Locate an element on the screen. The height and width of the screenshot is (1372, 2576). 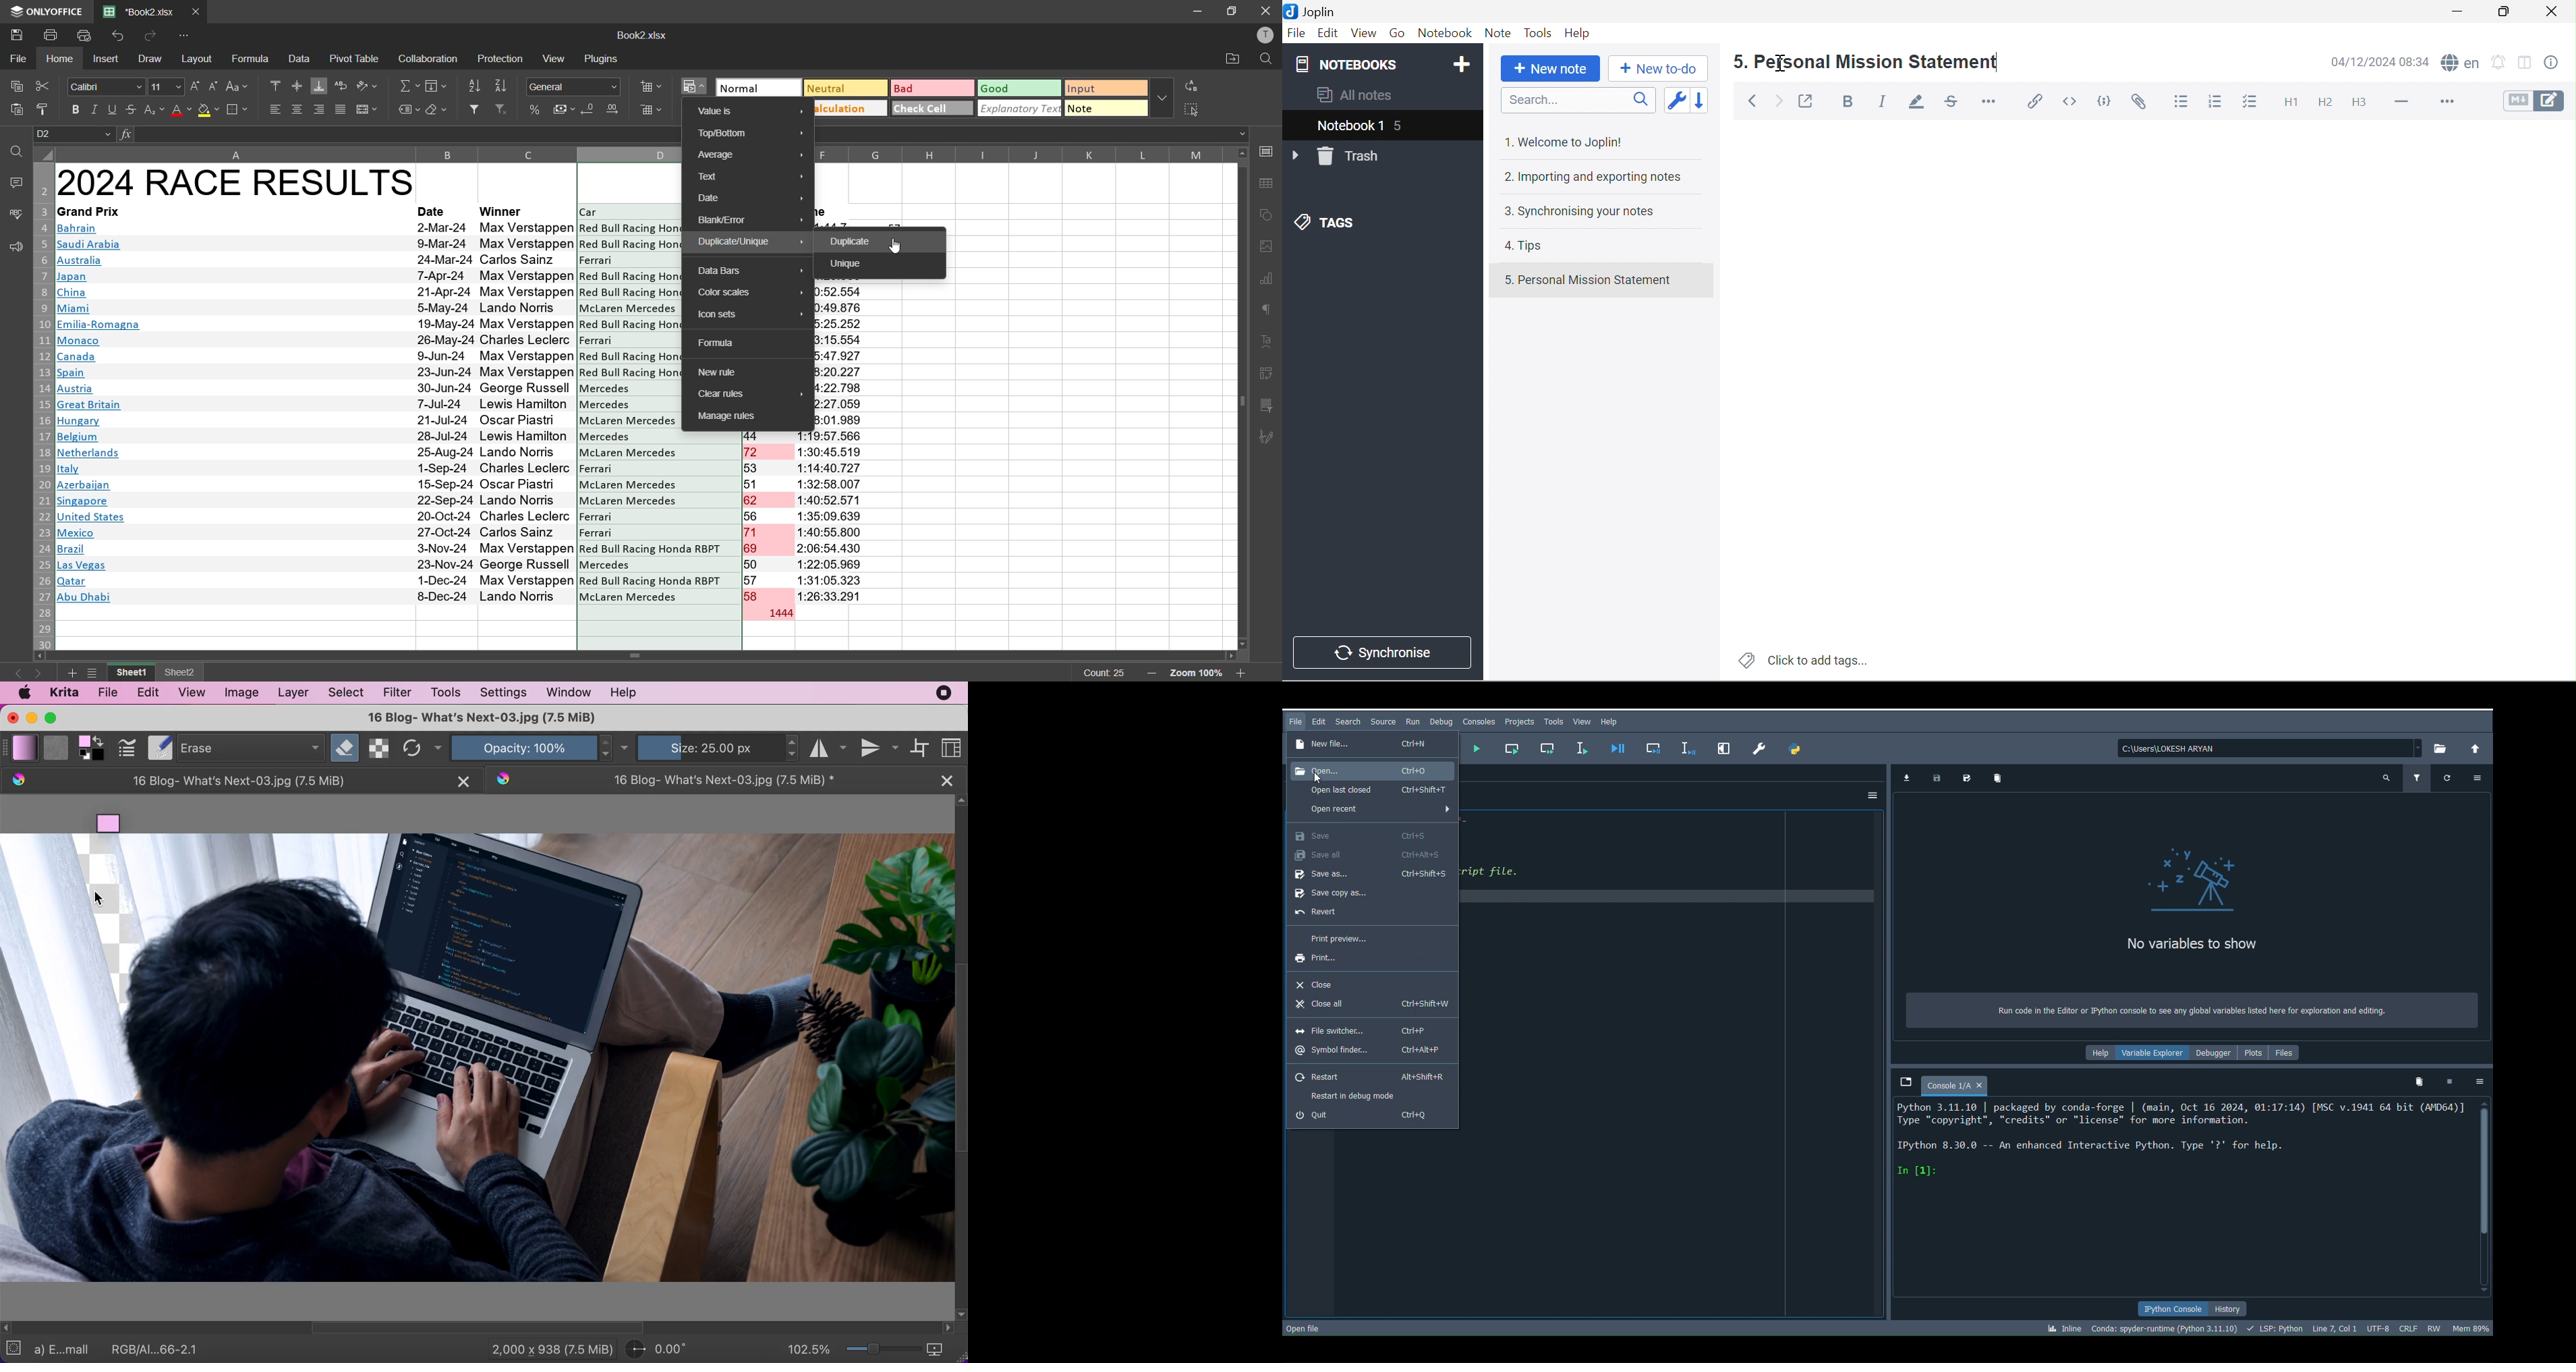
Debugger is located at coordinates (2213, 1053).